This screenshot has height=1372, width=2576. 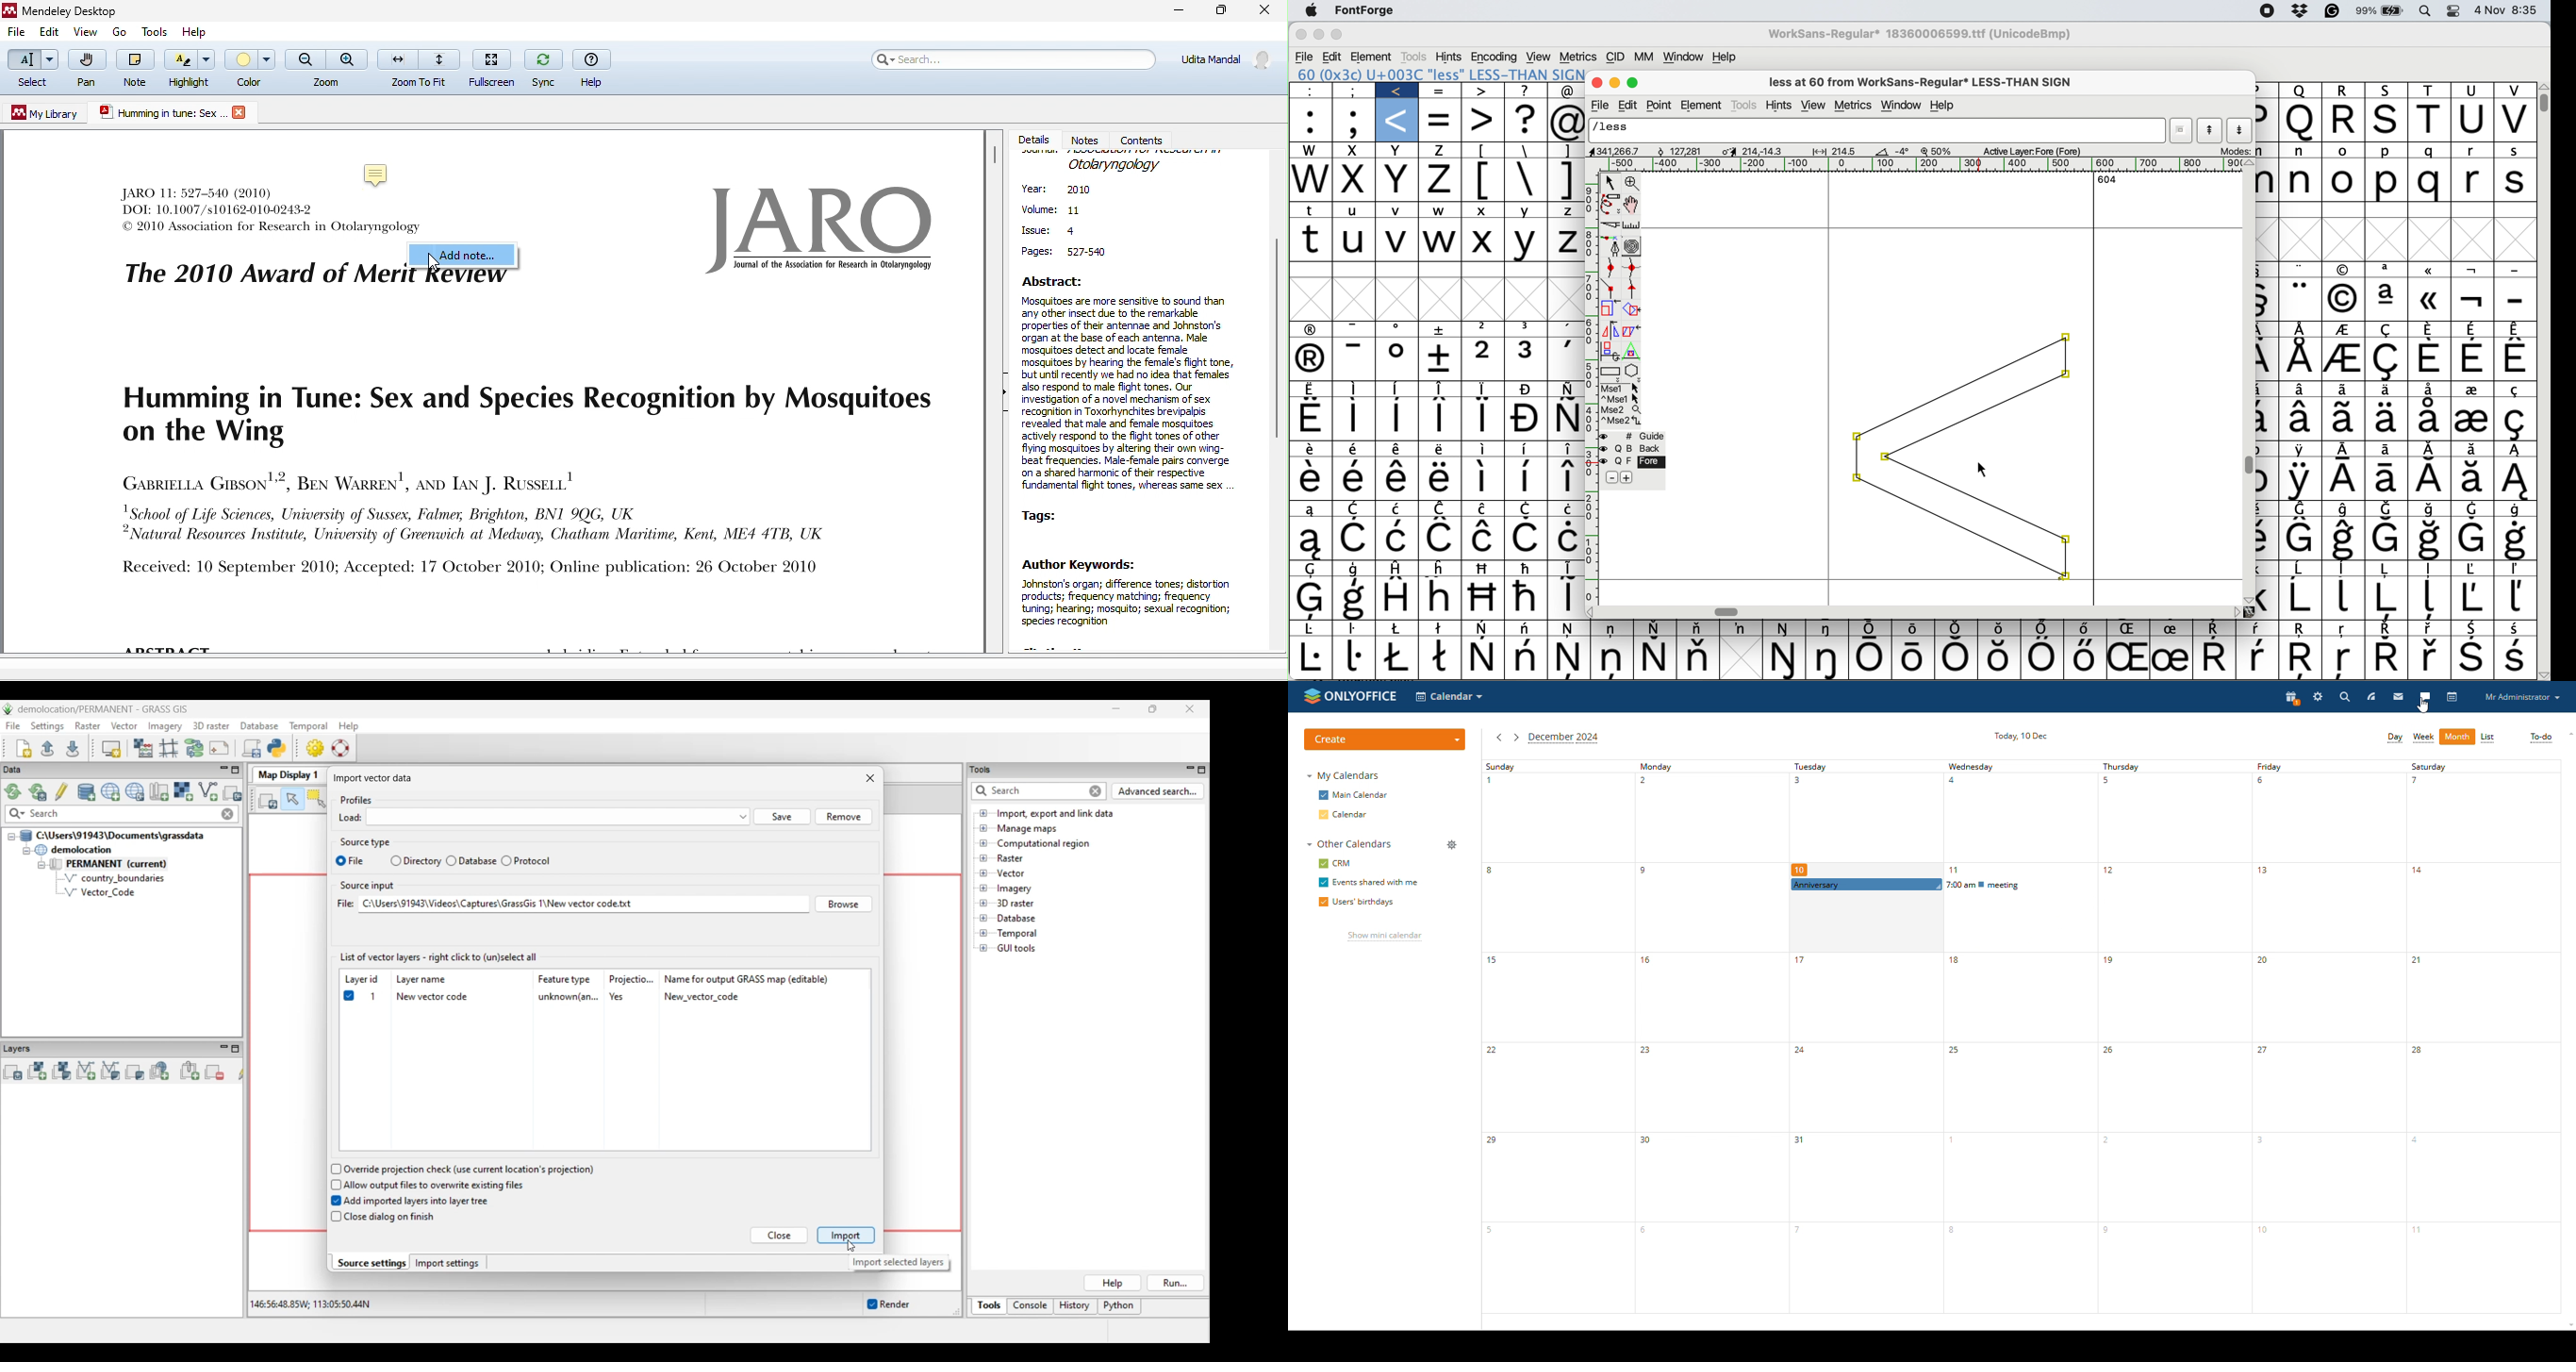 I want to click on journal name, so click(x=1115, y=164).